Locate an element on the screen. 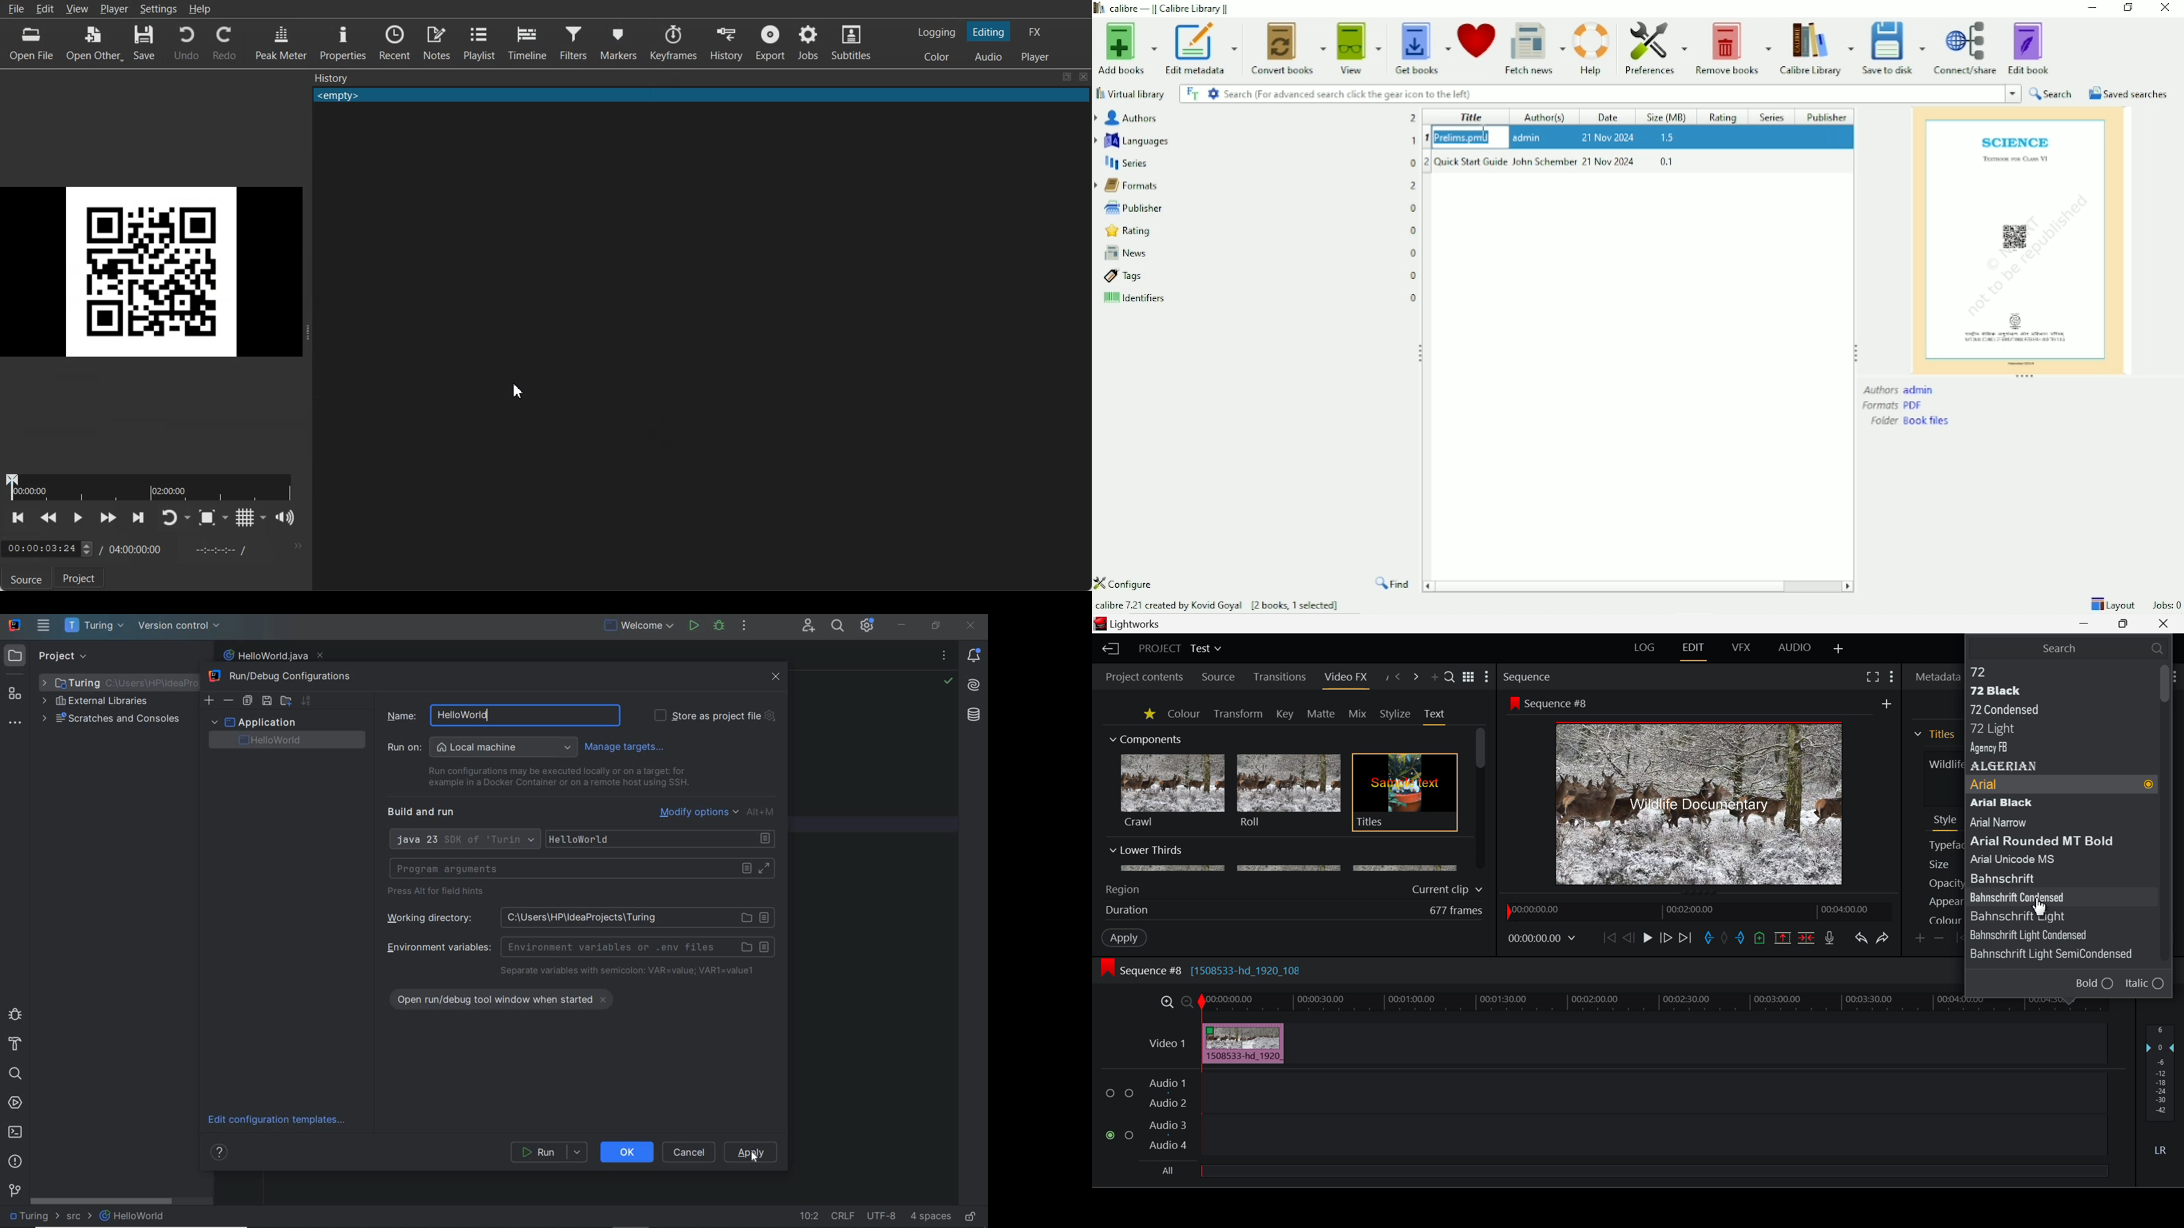  0 is located at coordinates (1414, 208).